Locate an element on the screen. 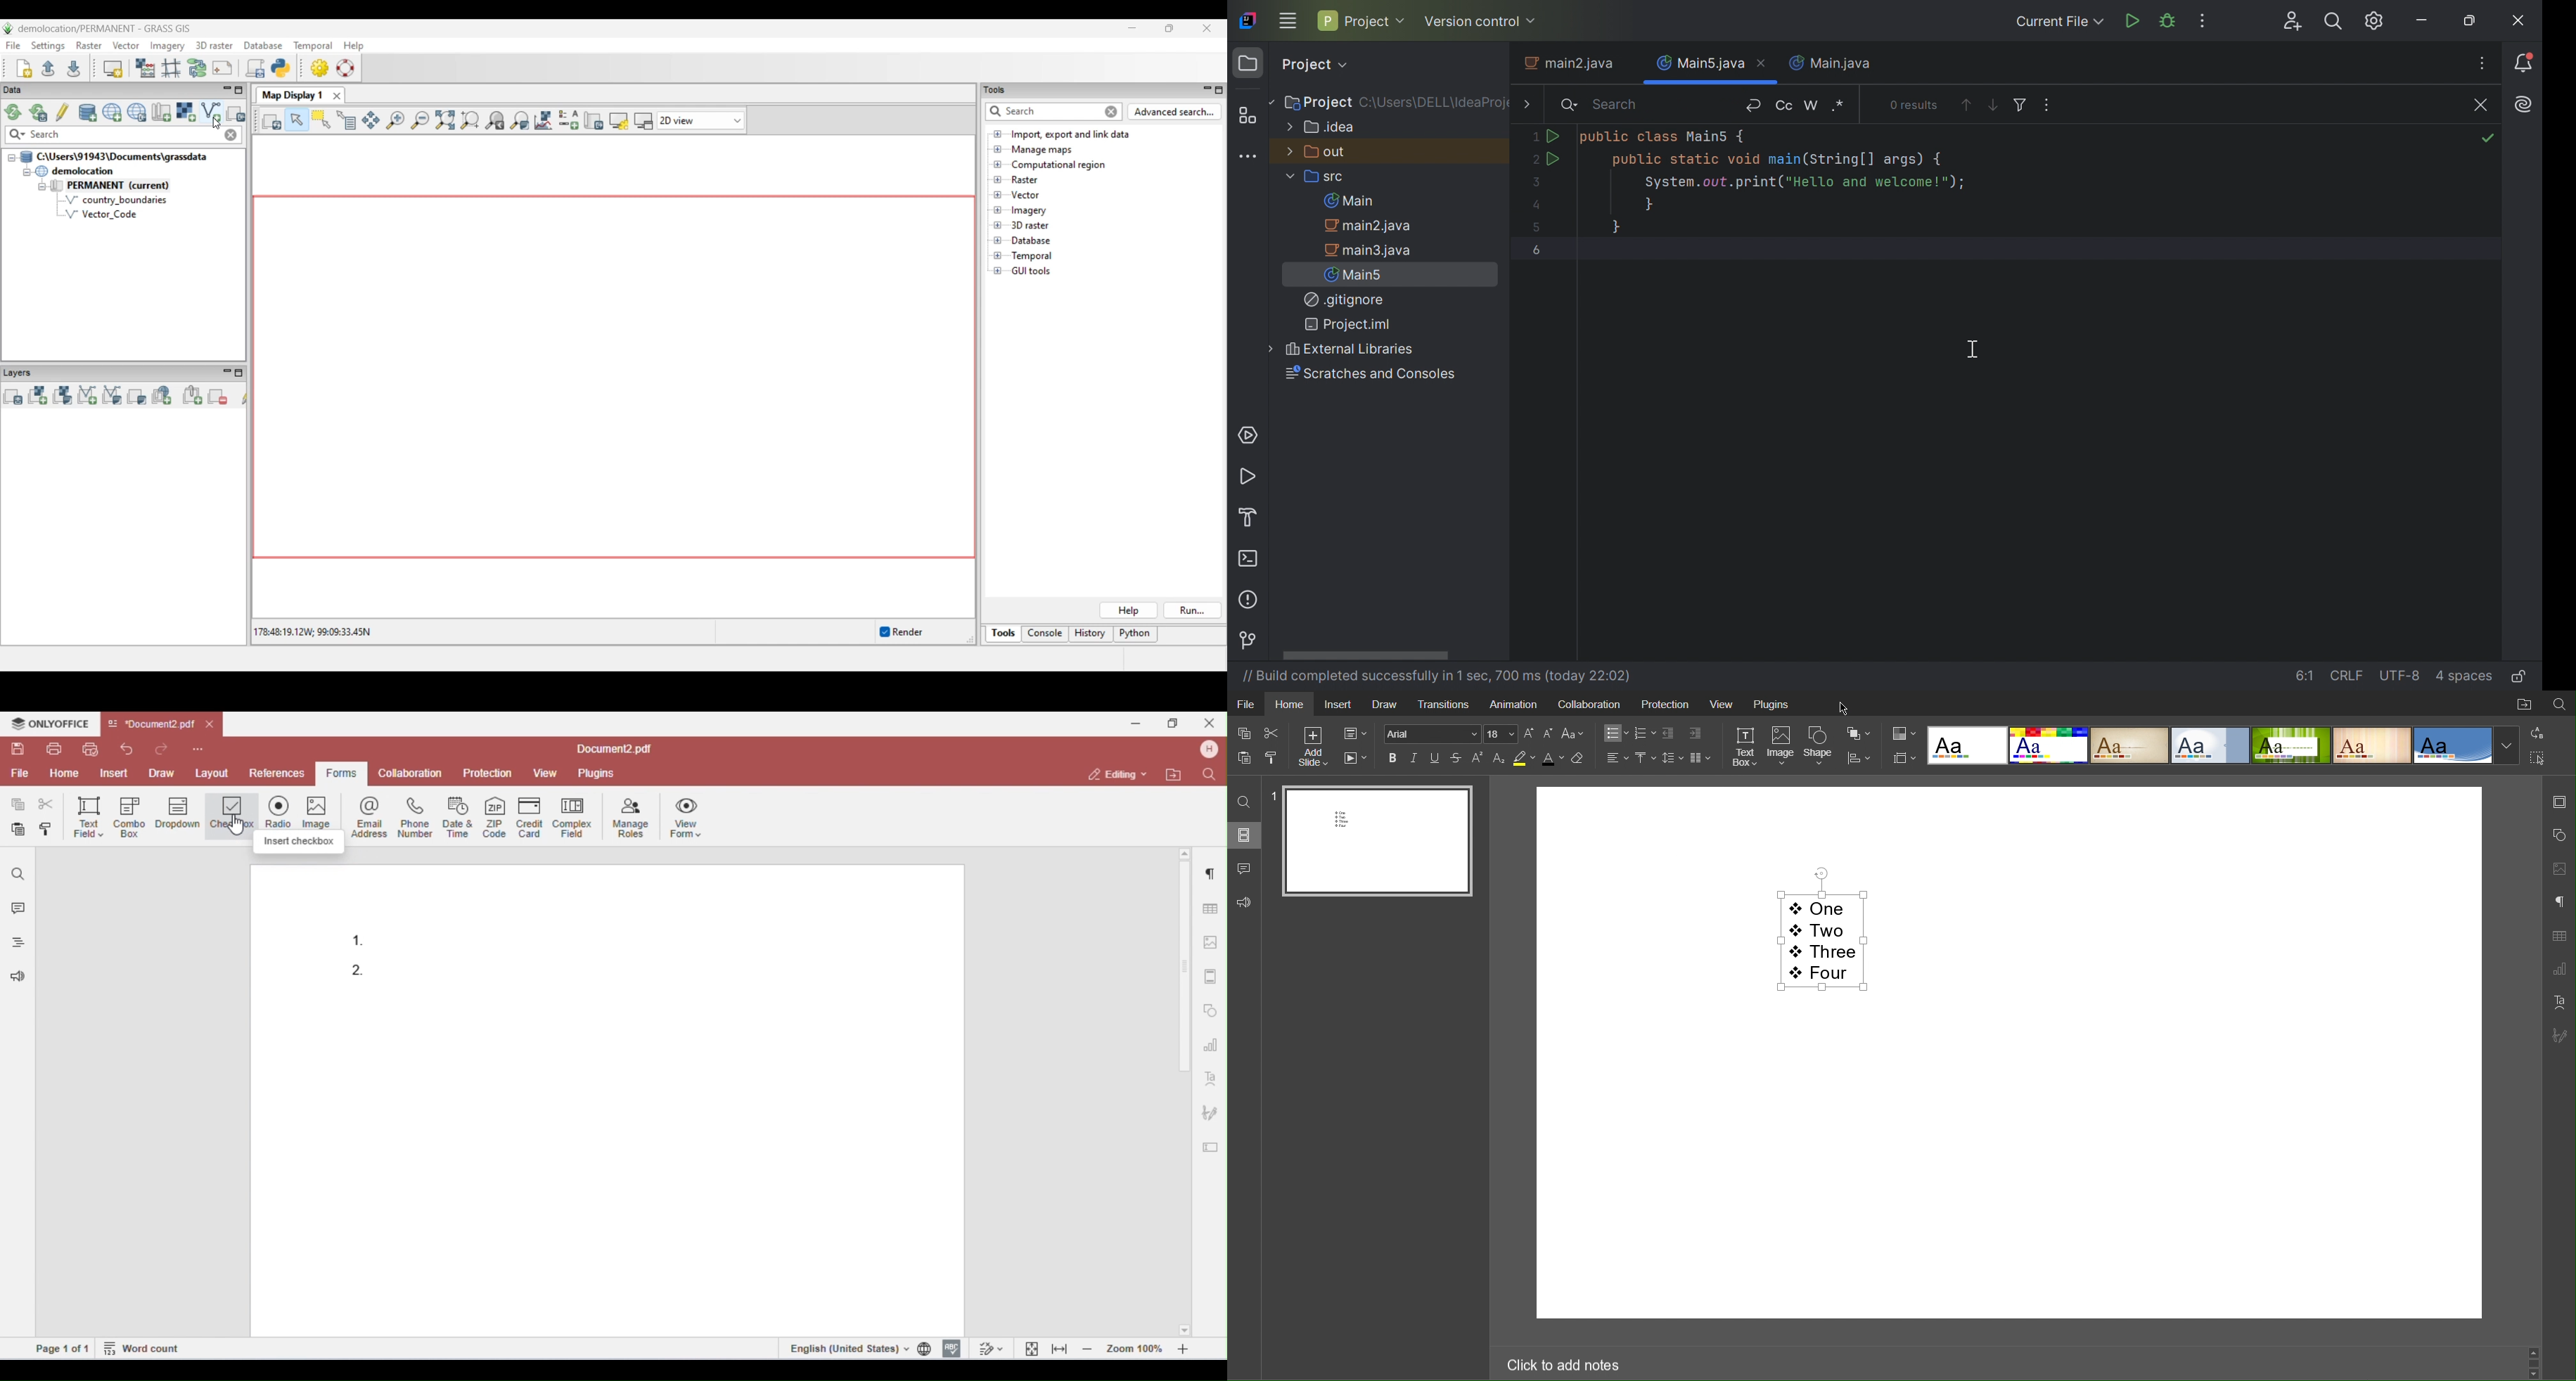  Home is located at coordinates (1289, 704).